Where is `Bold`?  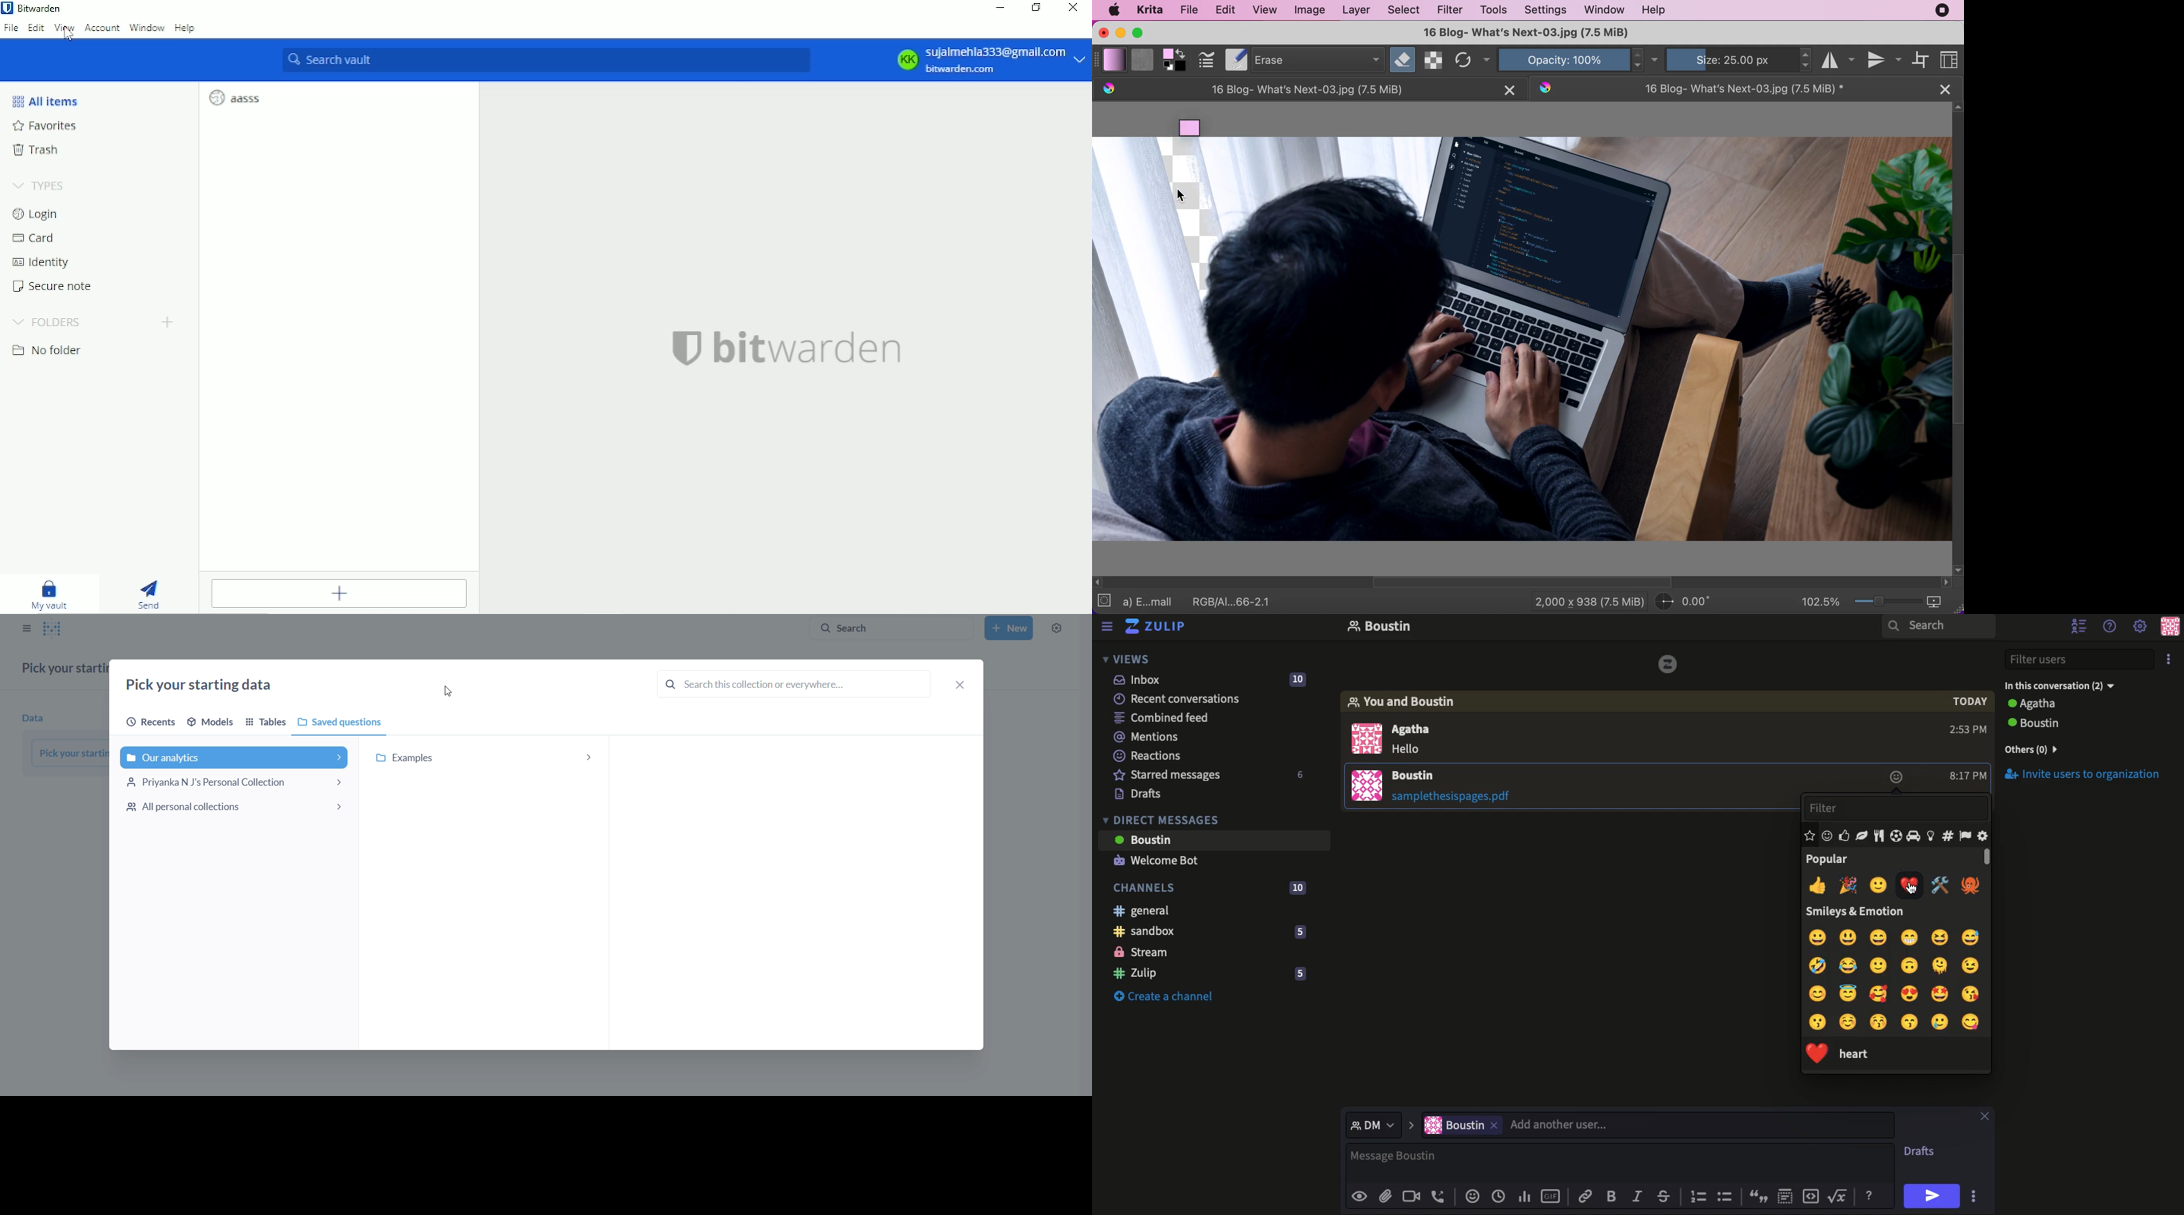
Bold is located at coordinates (1615, 1196).